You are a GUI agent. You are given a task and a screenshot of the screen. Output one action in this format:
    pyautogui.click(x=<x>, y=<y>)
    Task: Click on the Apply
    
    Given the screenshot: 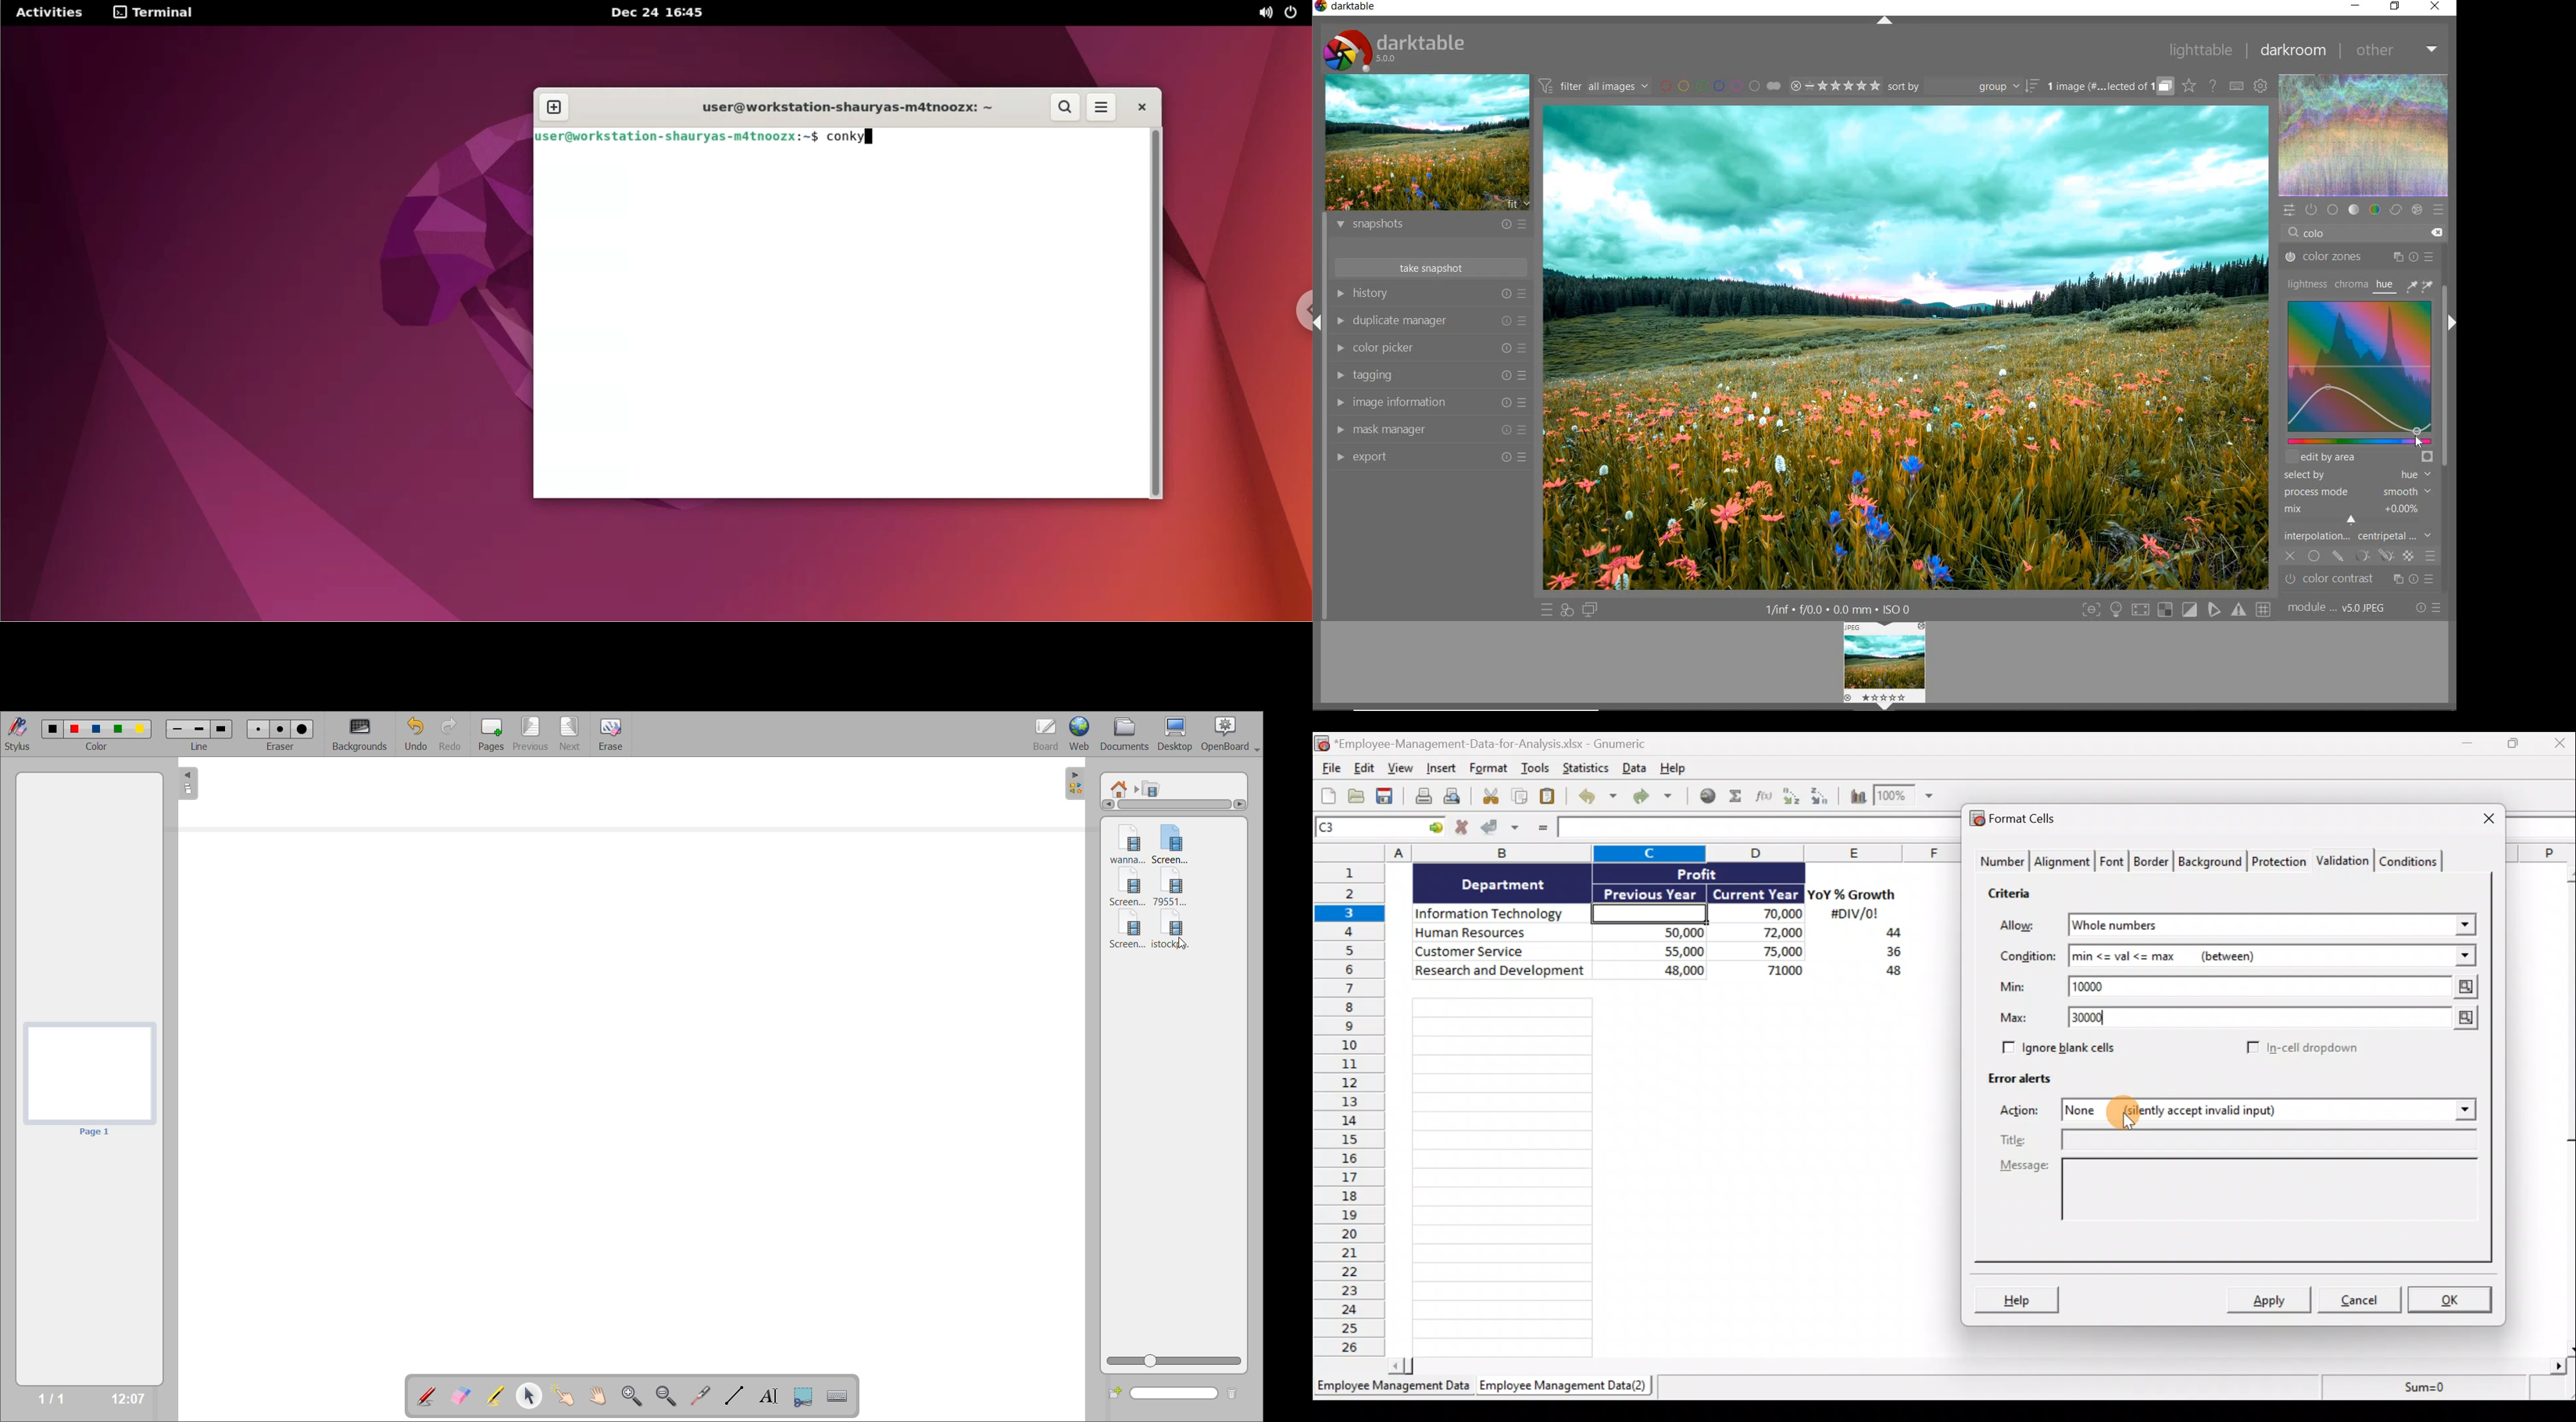 What is the action you would take?
    pyautogui.click(x=2270, y=1301)
    